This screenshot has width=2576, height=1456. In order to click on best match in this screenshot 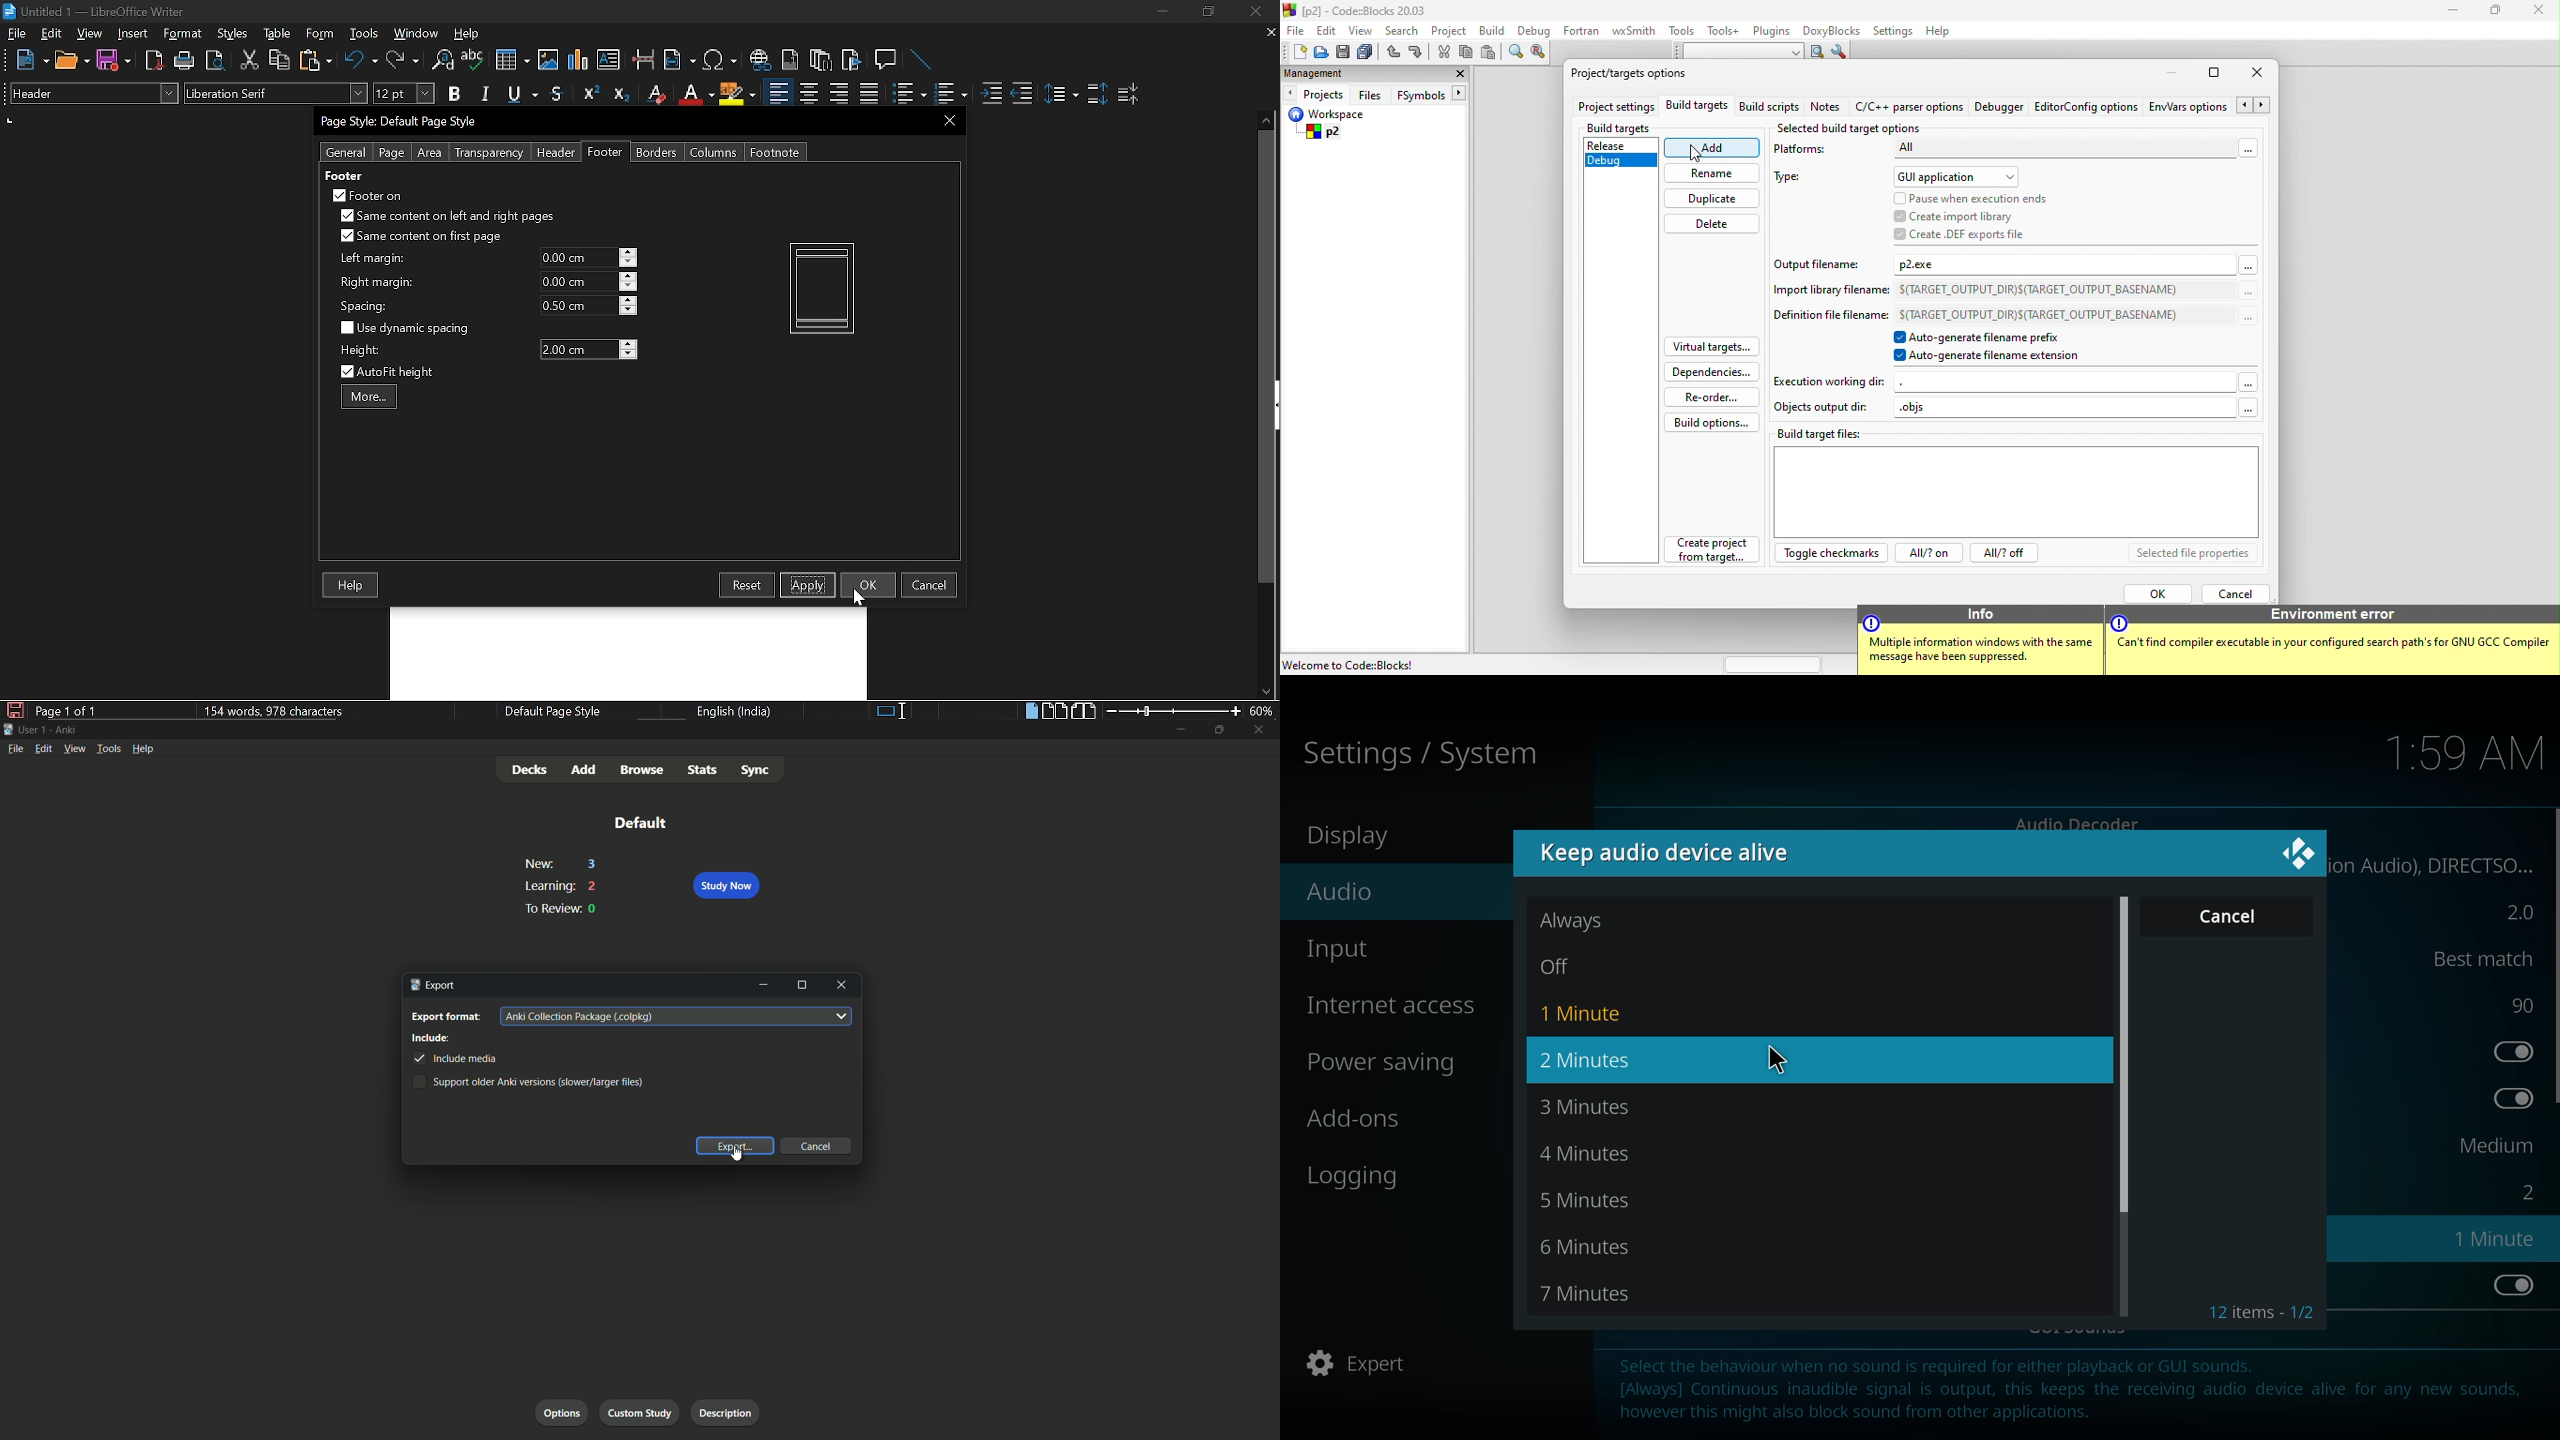, I will do `click(2475, 957)`.